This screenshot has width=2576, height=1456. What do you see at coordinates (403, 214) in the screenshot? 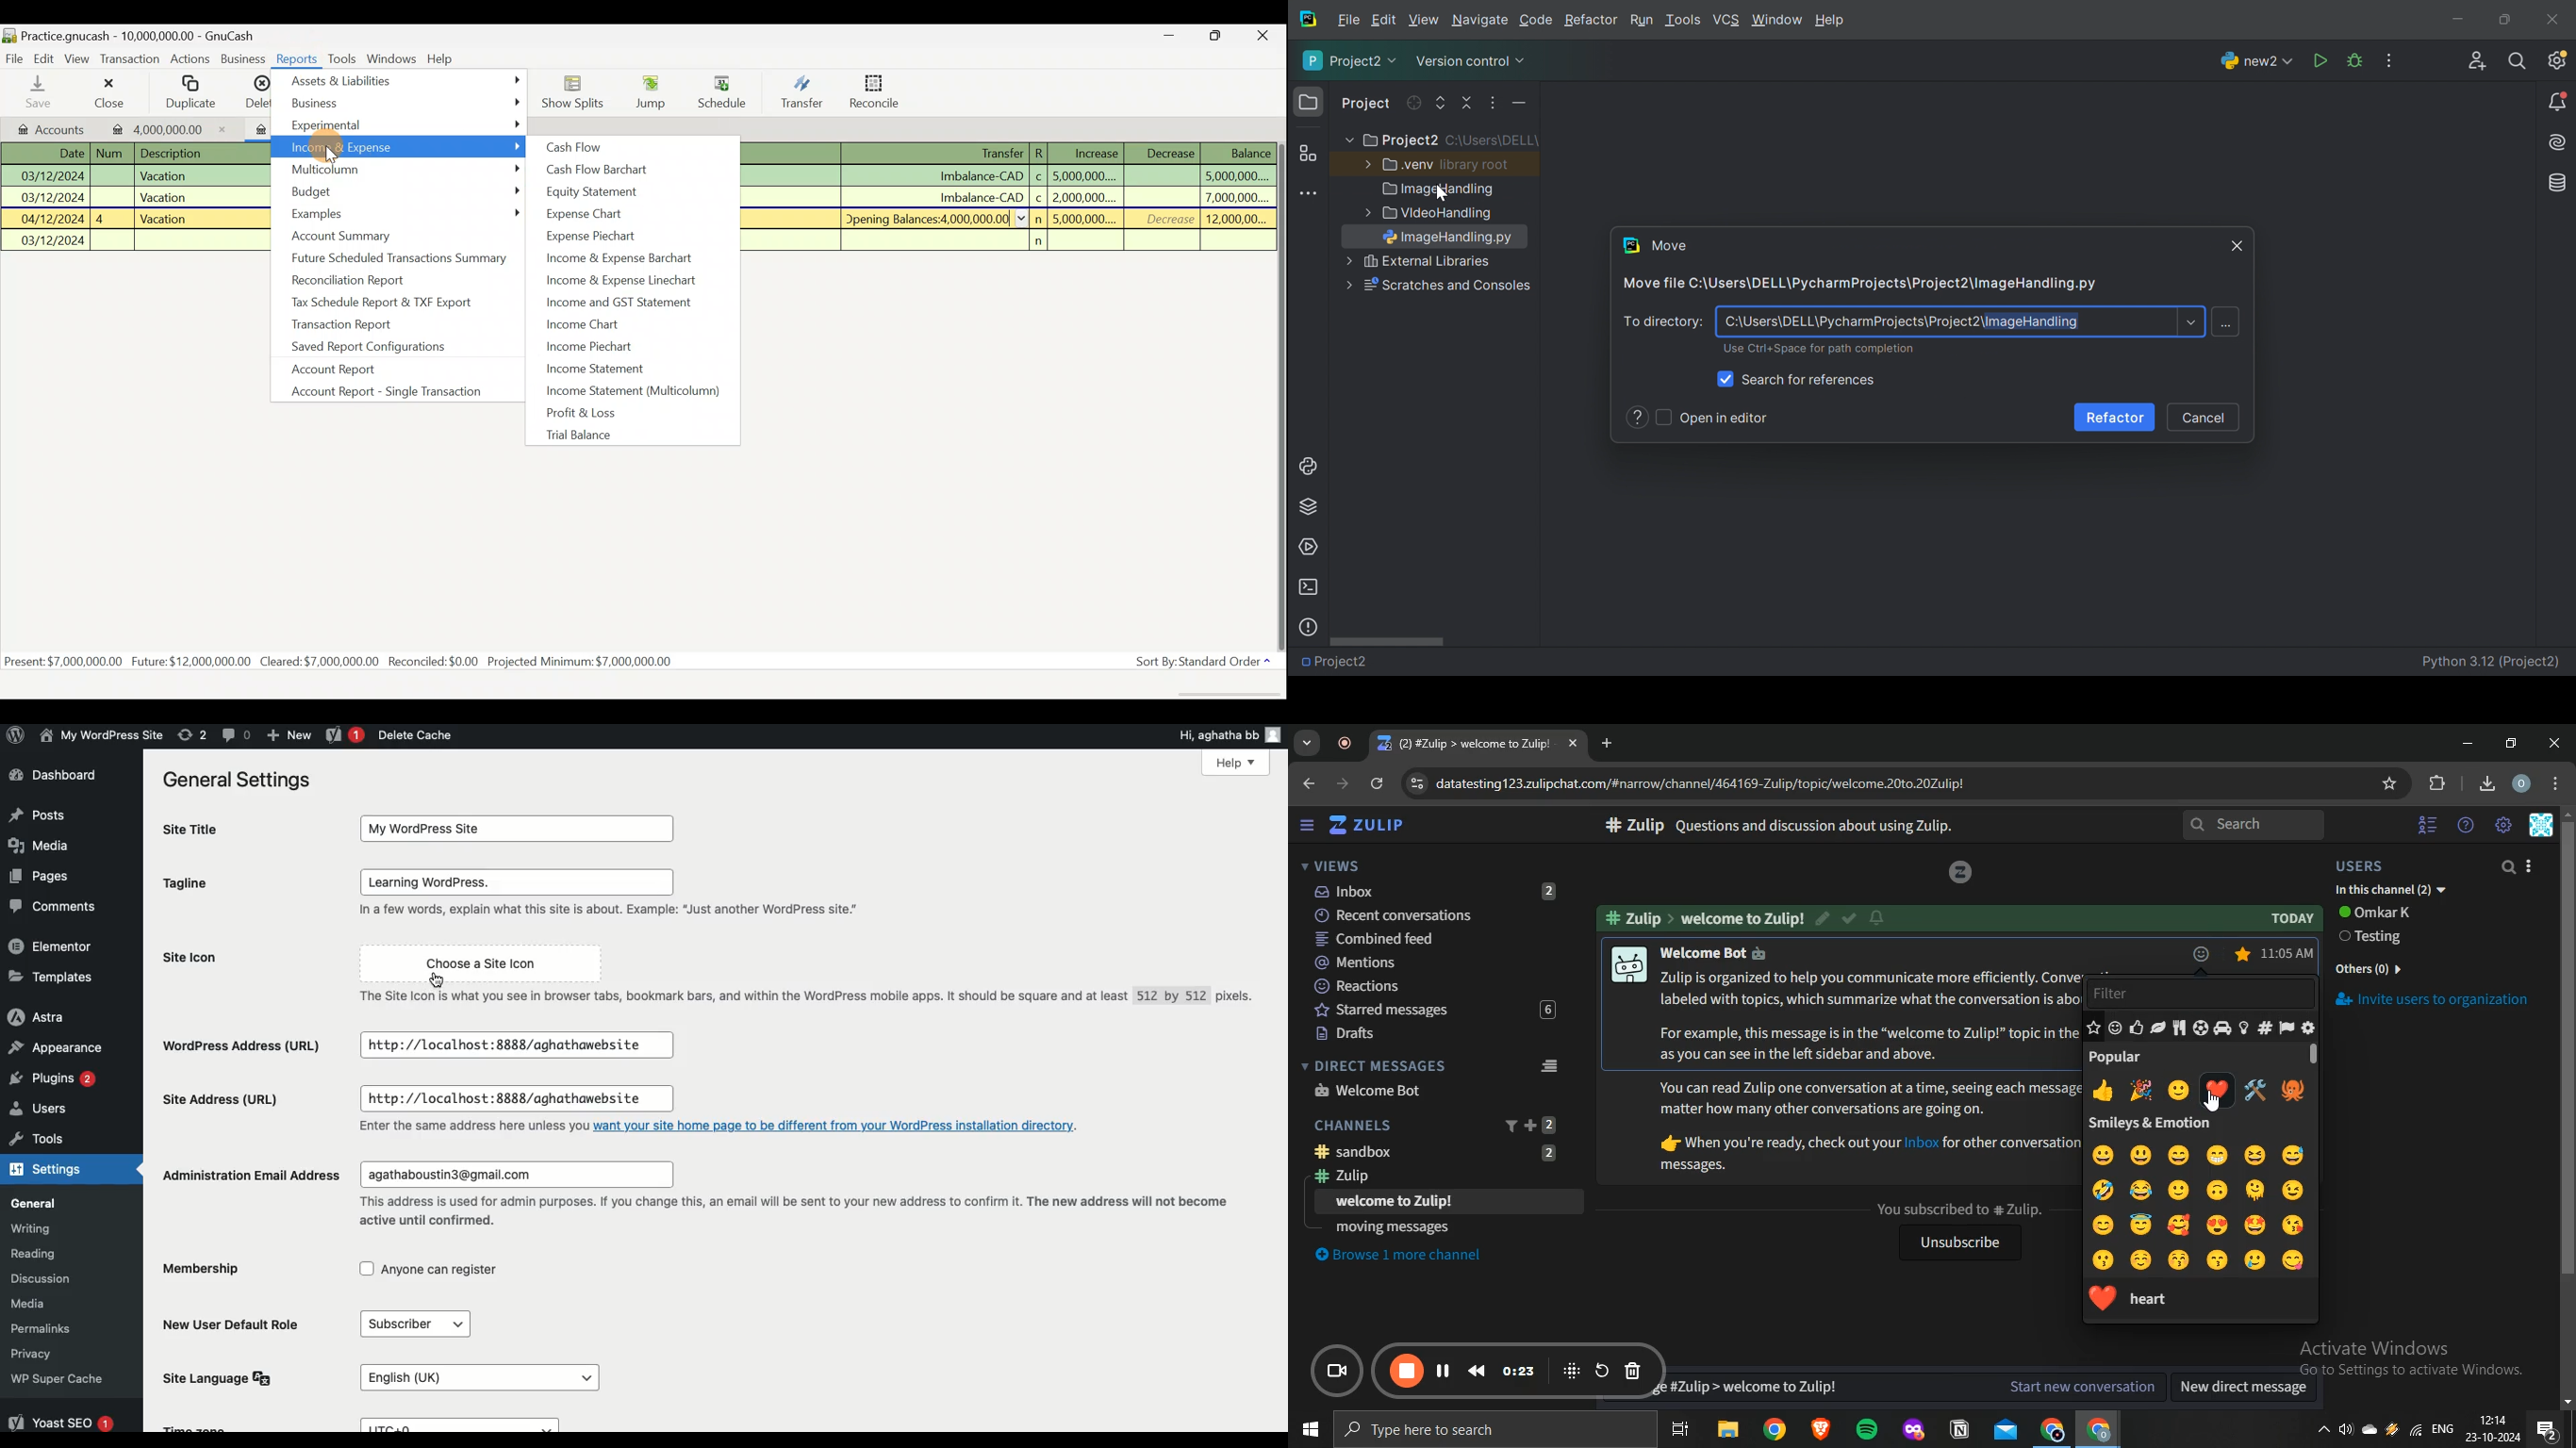
I see `Examples` at bounding box center [403, 214].